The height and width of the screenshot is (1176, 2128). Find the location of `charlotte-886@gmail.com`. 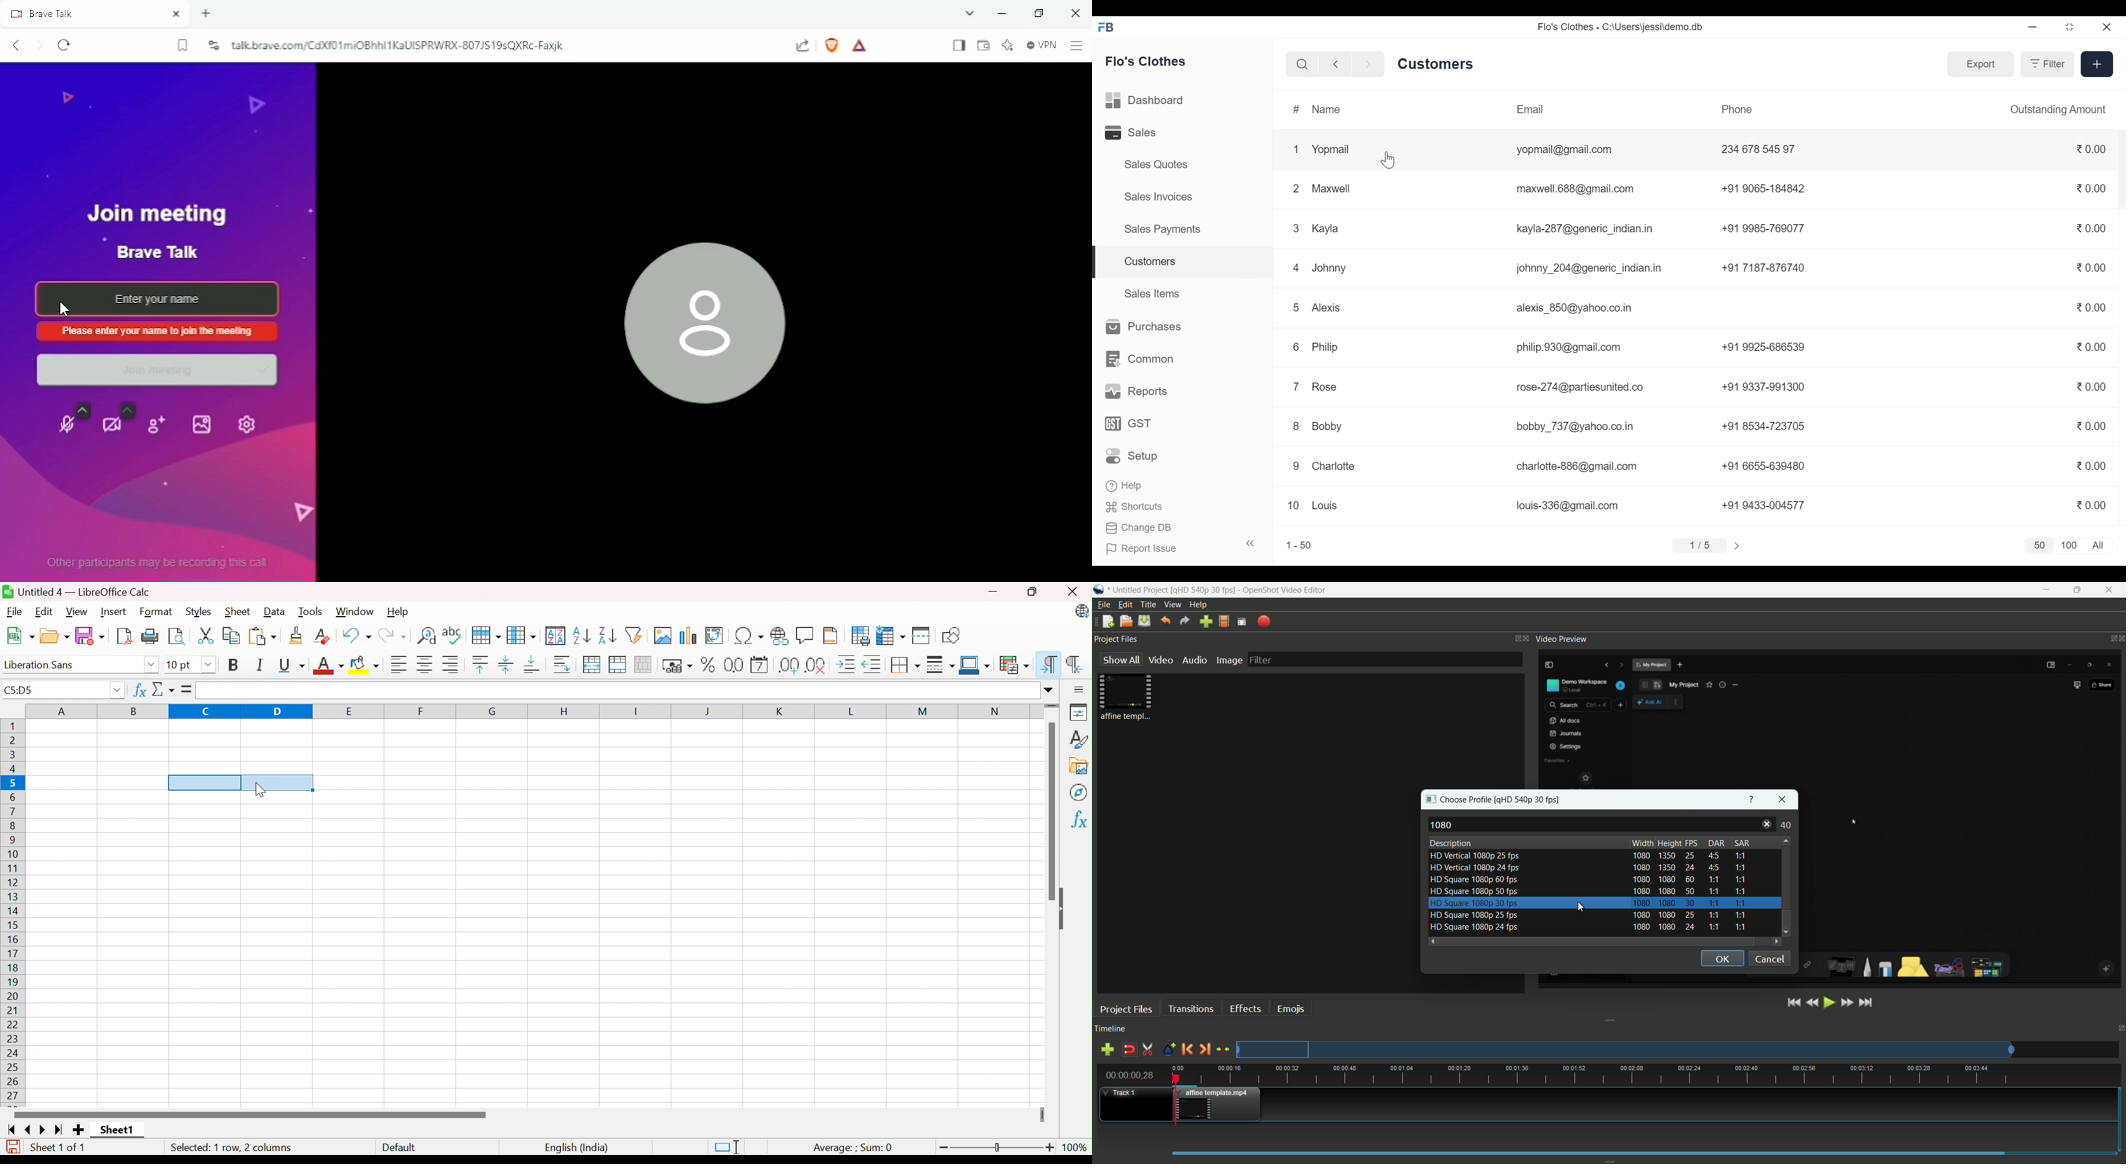

charlotte-886@gmail.com is located at coordinates (1581, 467).